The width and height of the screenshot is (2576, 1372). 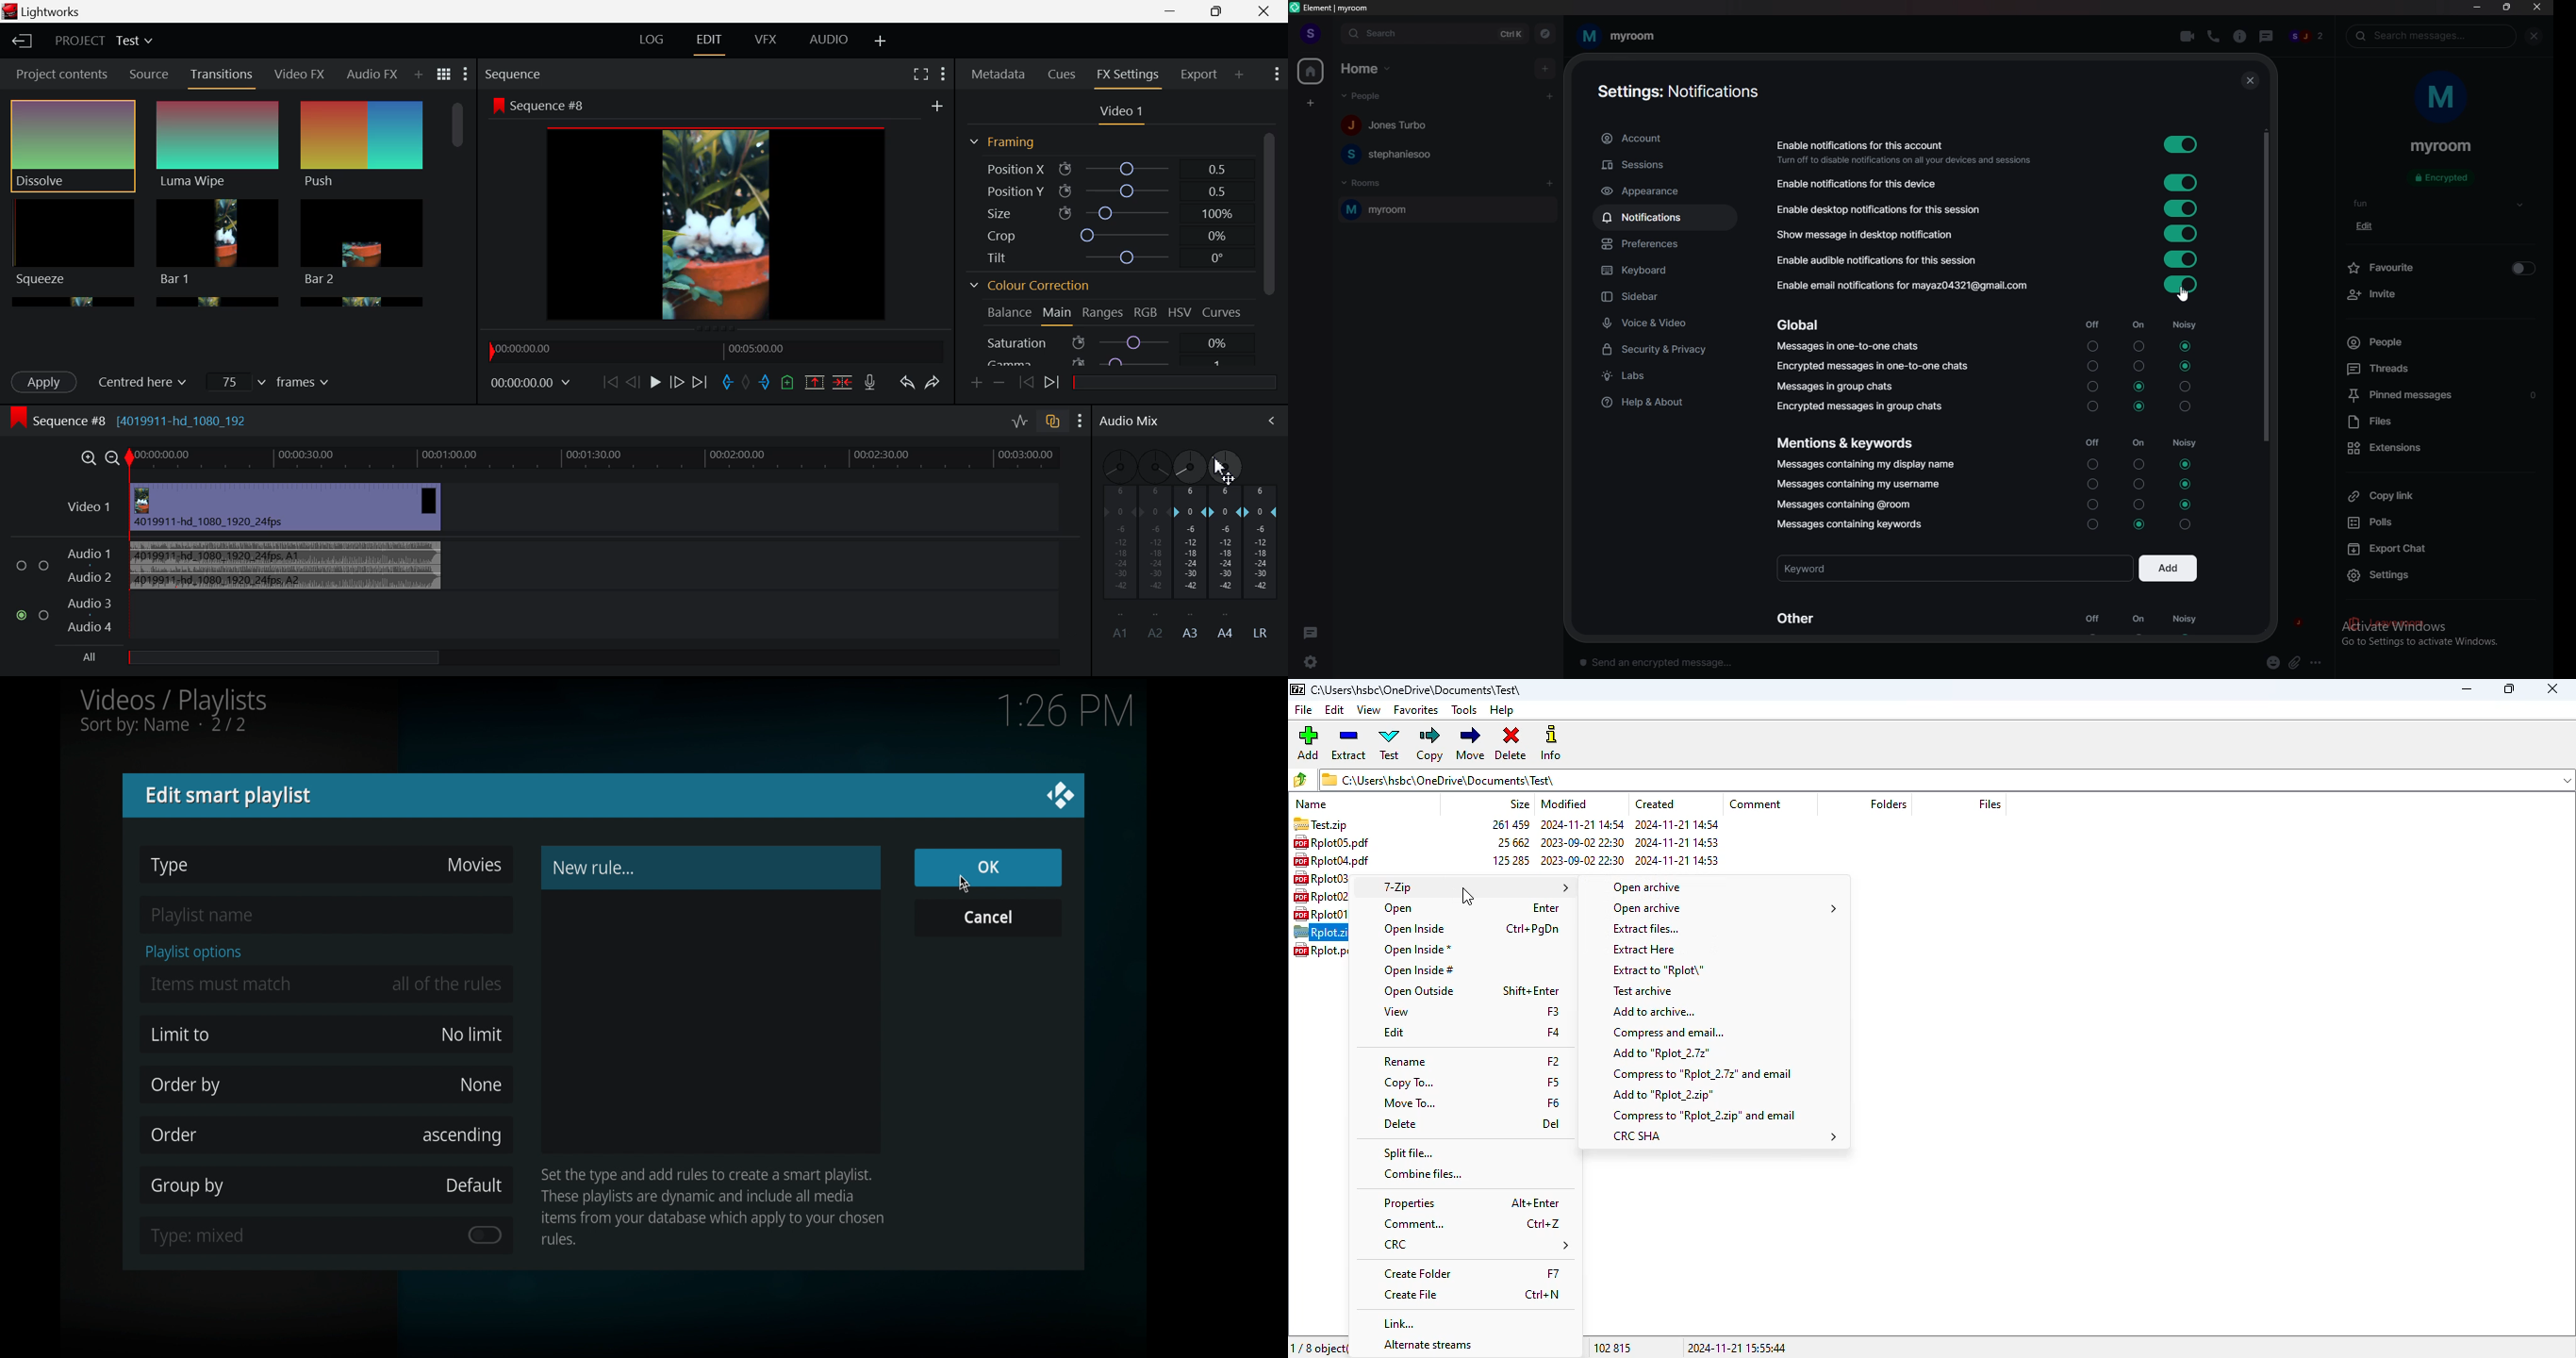 I want to click on create space, so click(x=1310, y=103).